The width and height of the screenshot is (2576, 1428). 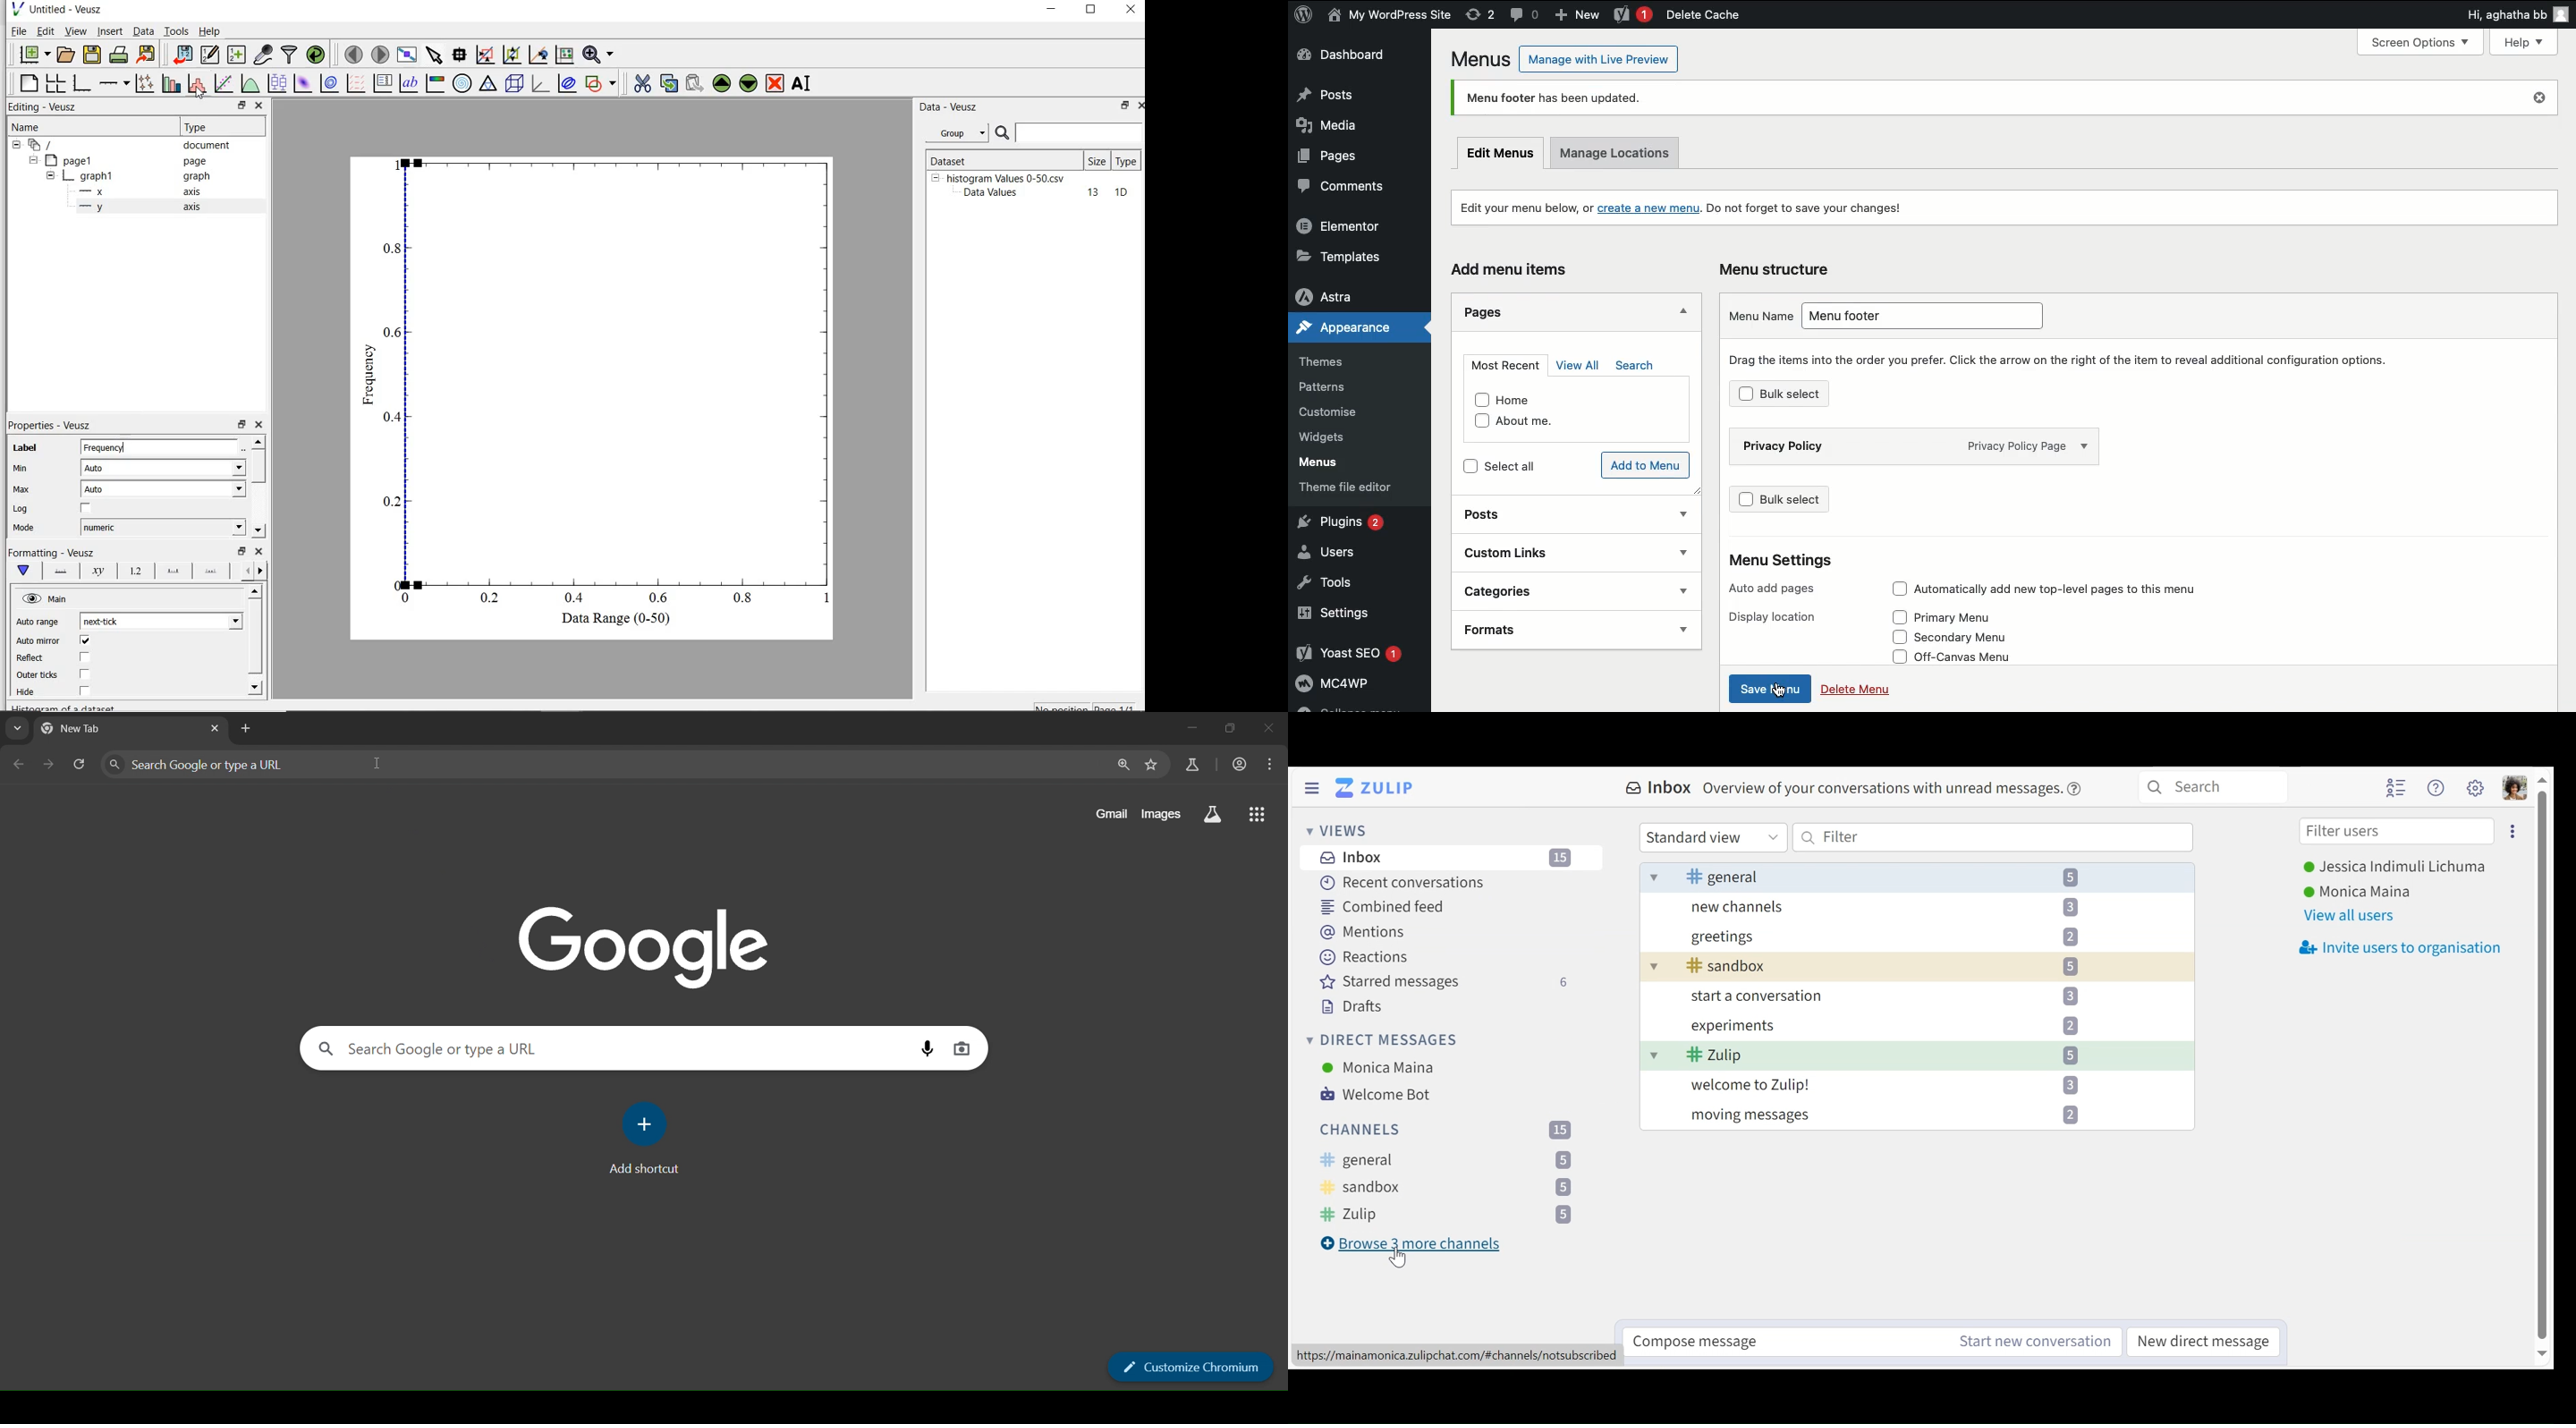 I want to click on New direct messages, so click(x=2205, y=1341).